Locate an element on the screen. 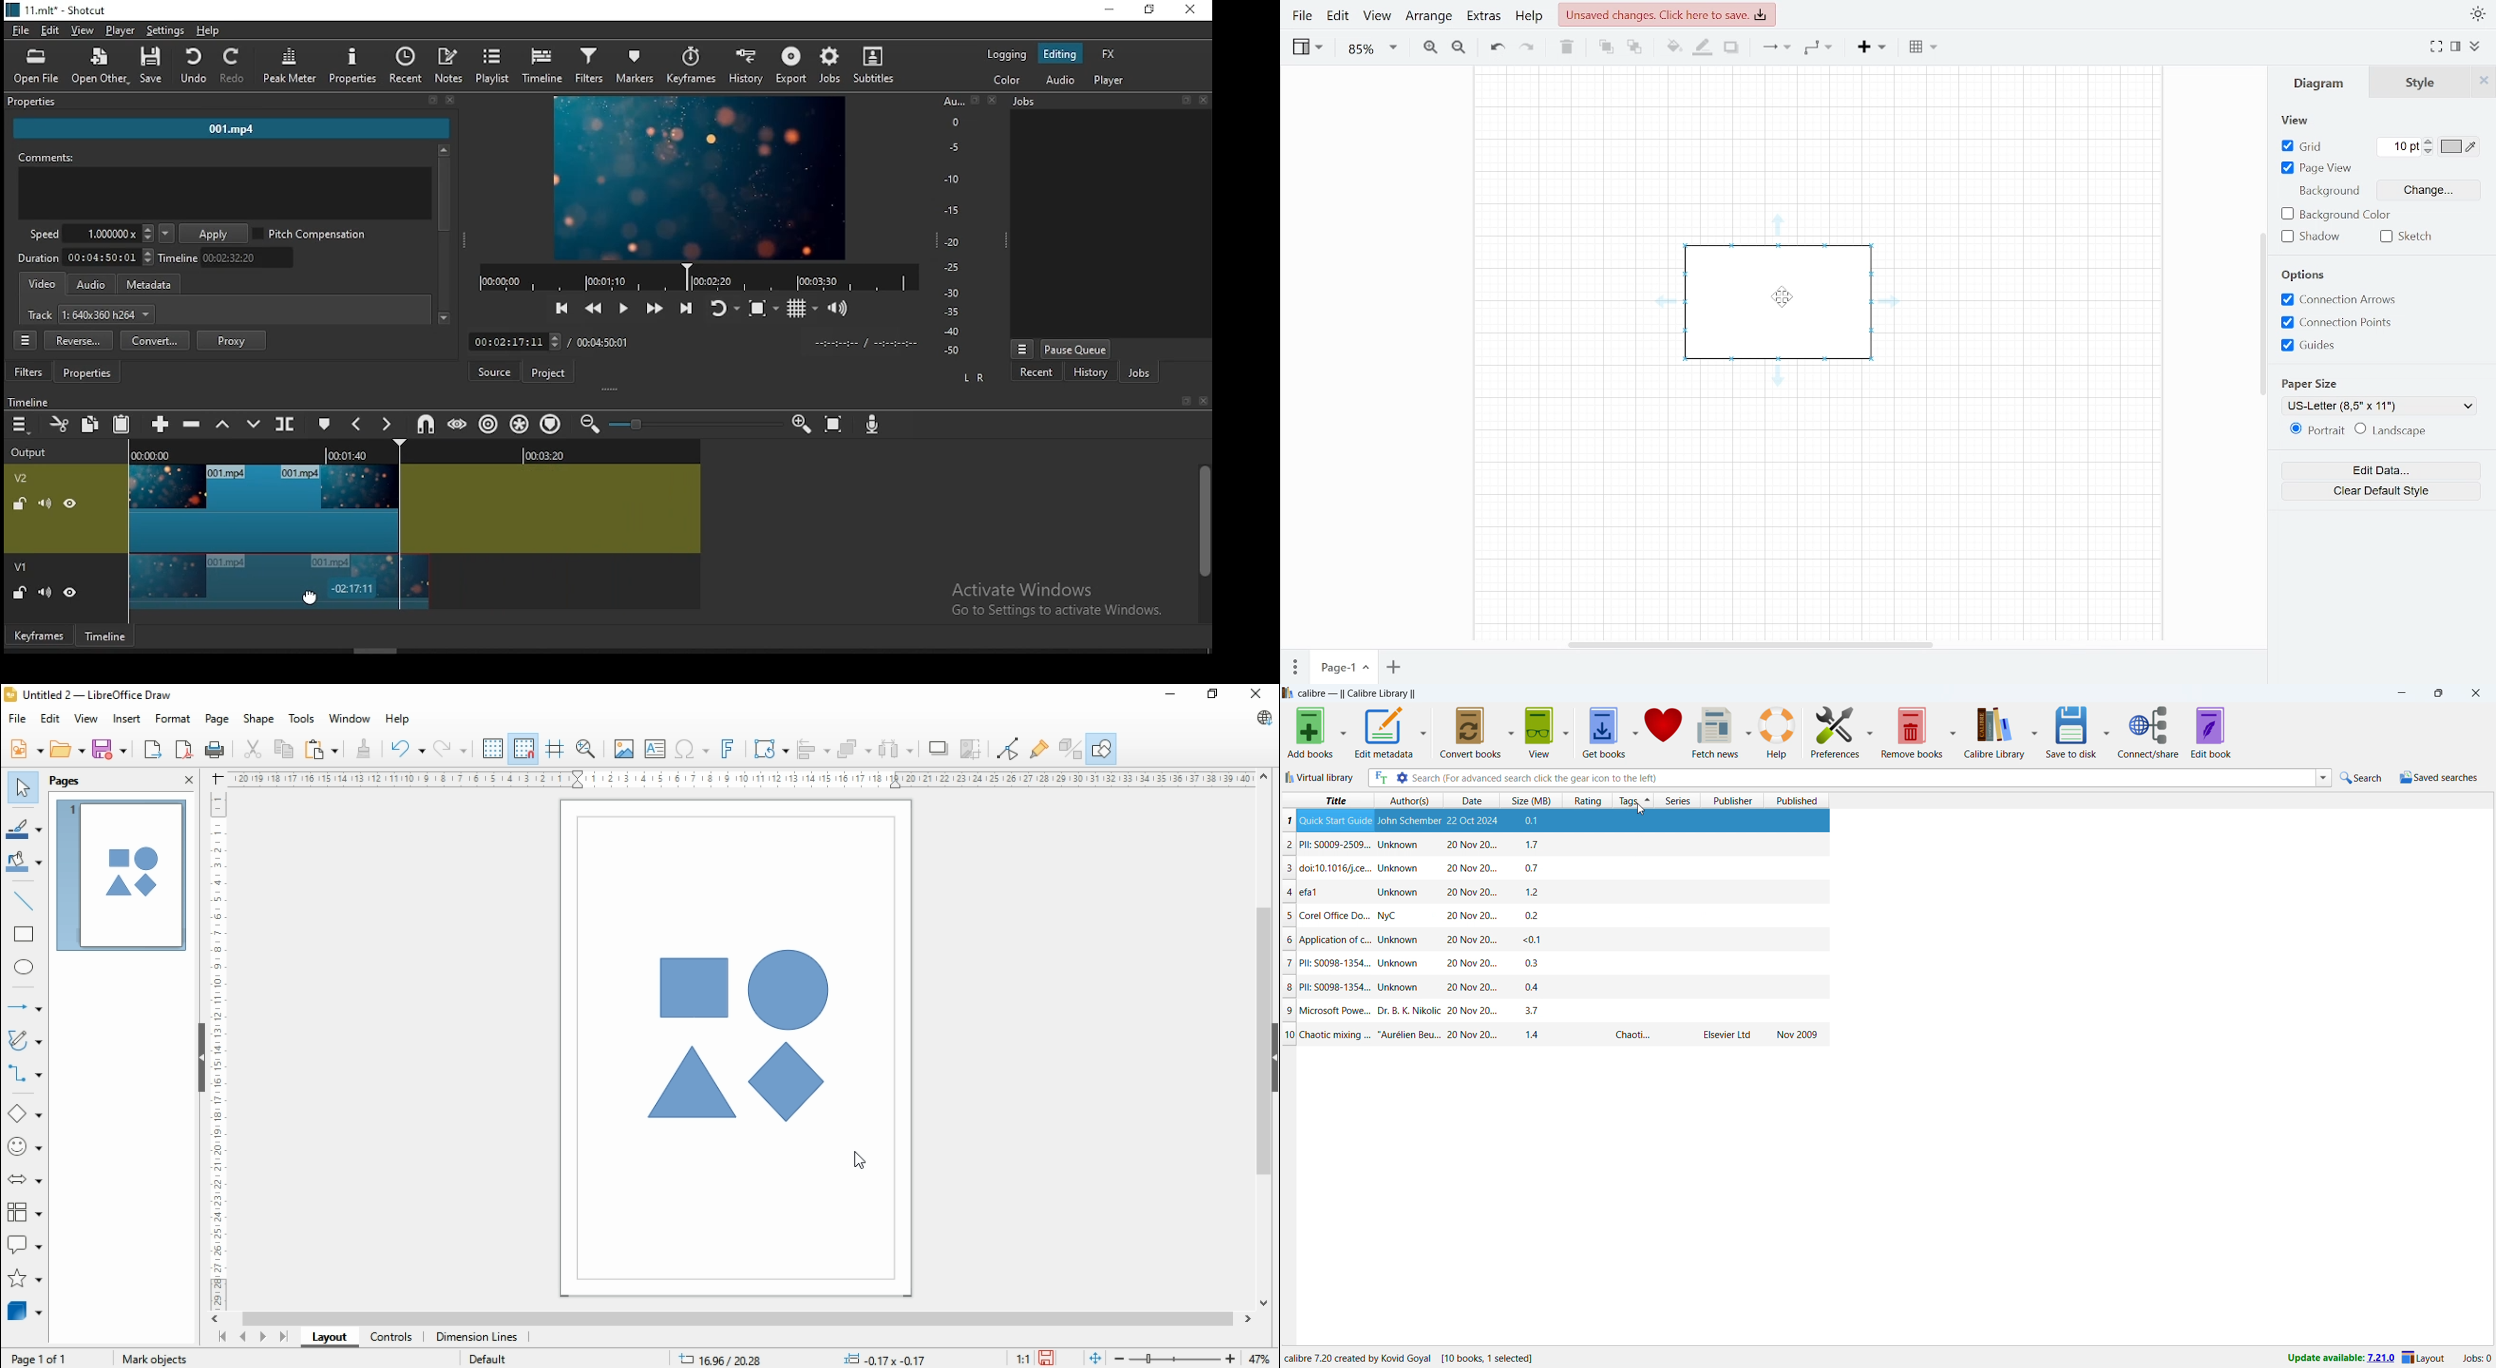 The image size is (2520, 1372). insert fontwork text is located at coordinates (729, 748).